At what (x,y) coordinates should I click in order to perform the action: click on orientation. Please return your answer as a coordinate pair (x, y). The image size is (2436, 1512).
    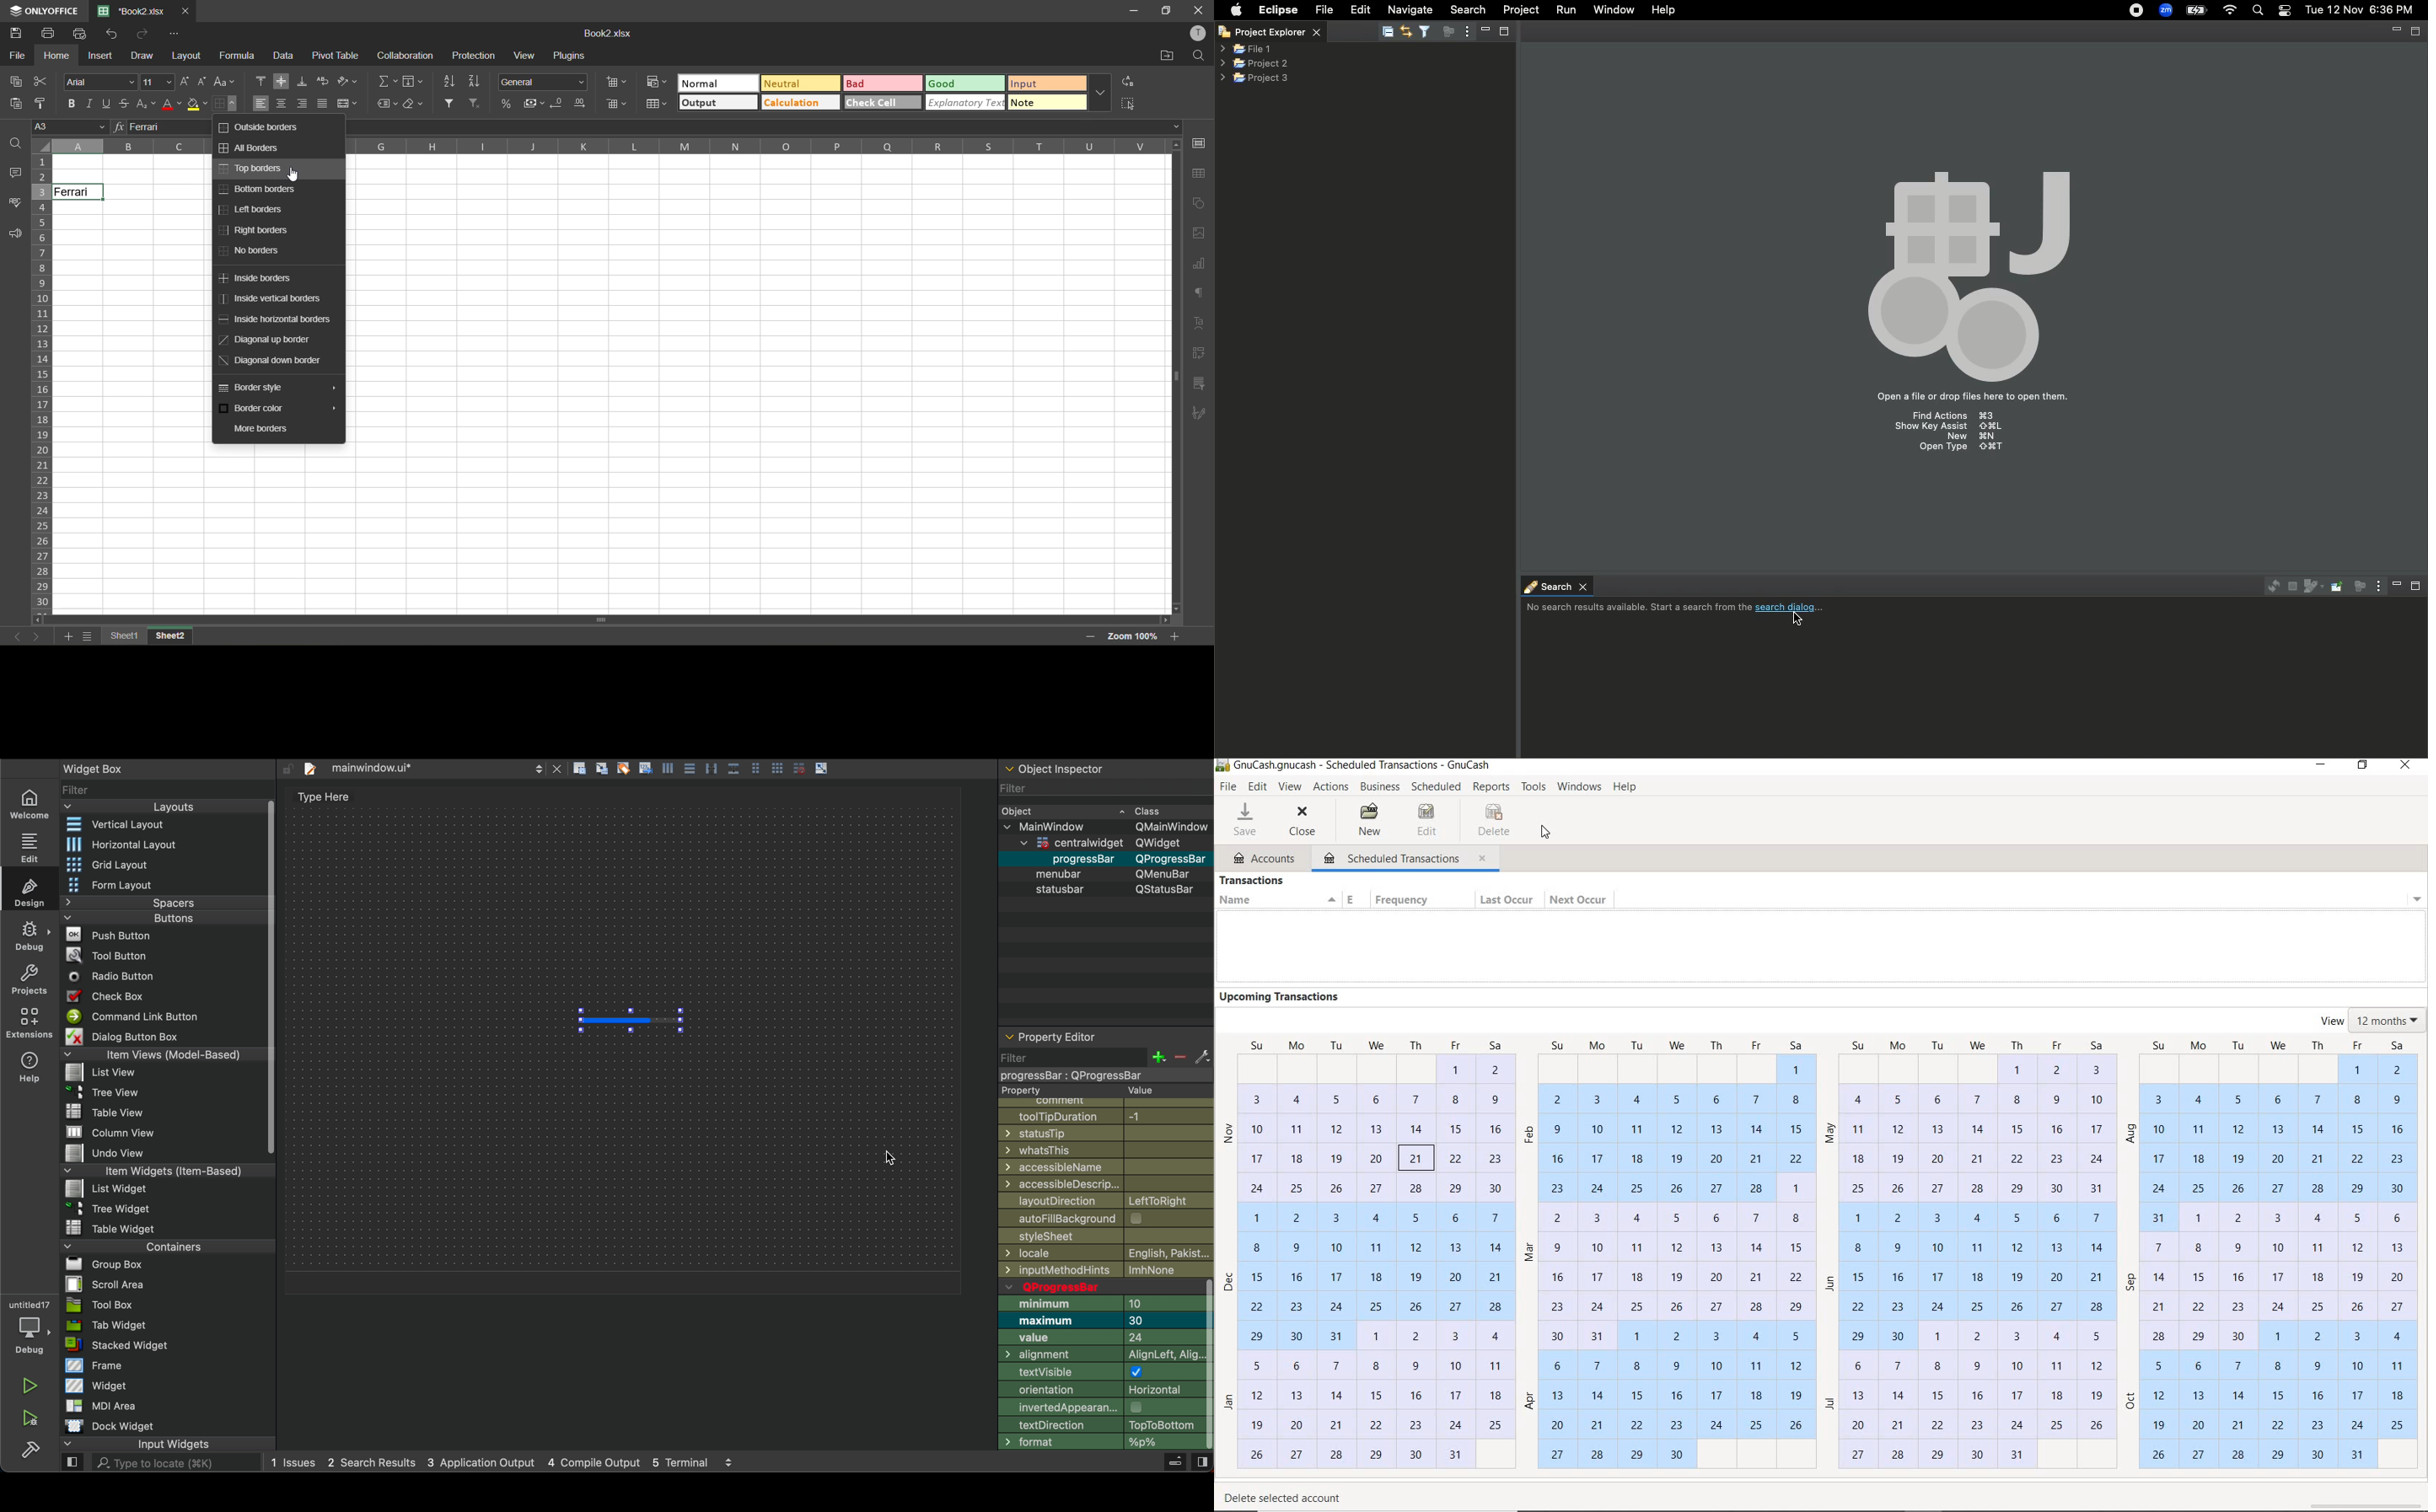
    Looking at the image, I should click on (349, 79).